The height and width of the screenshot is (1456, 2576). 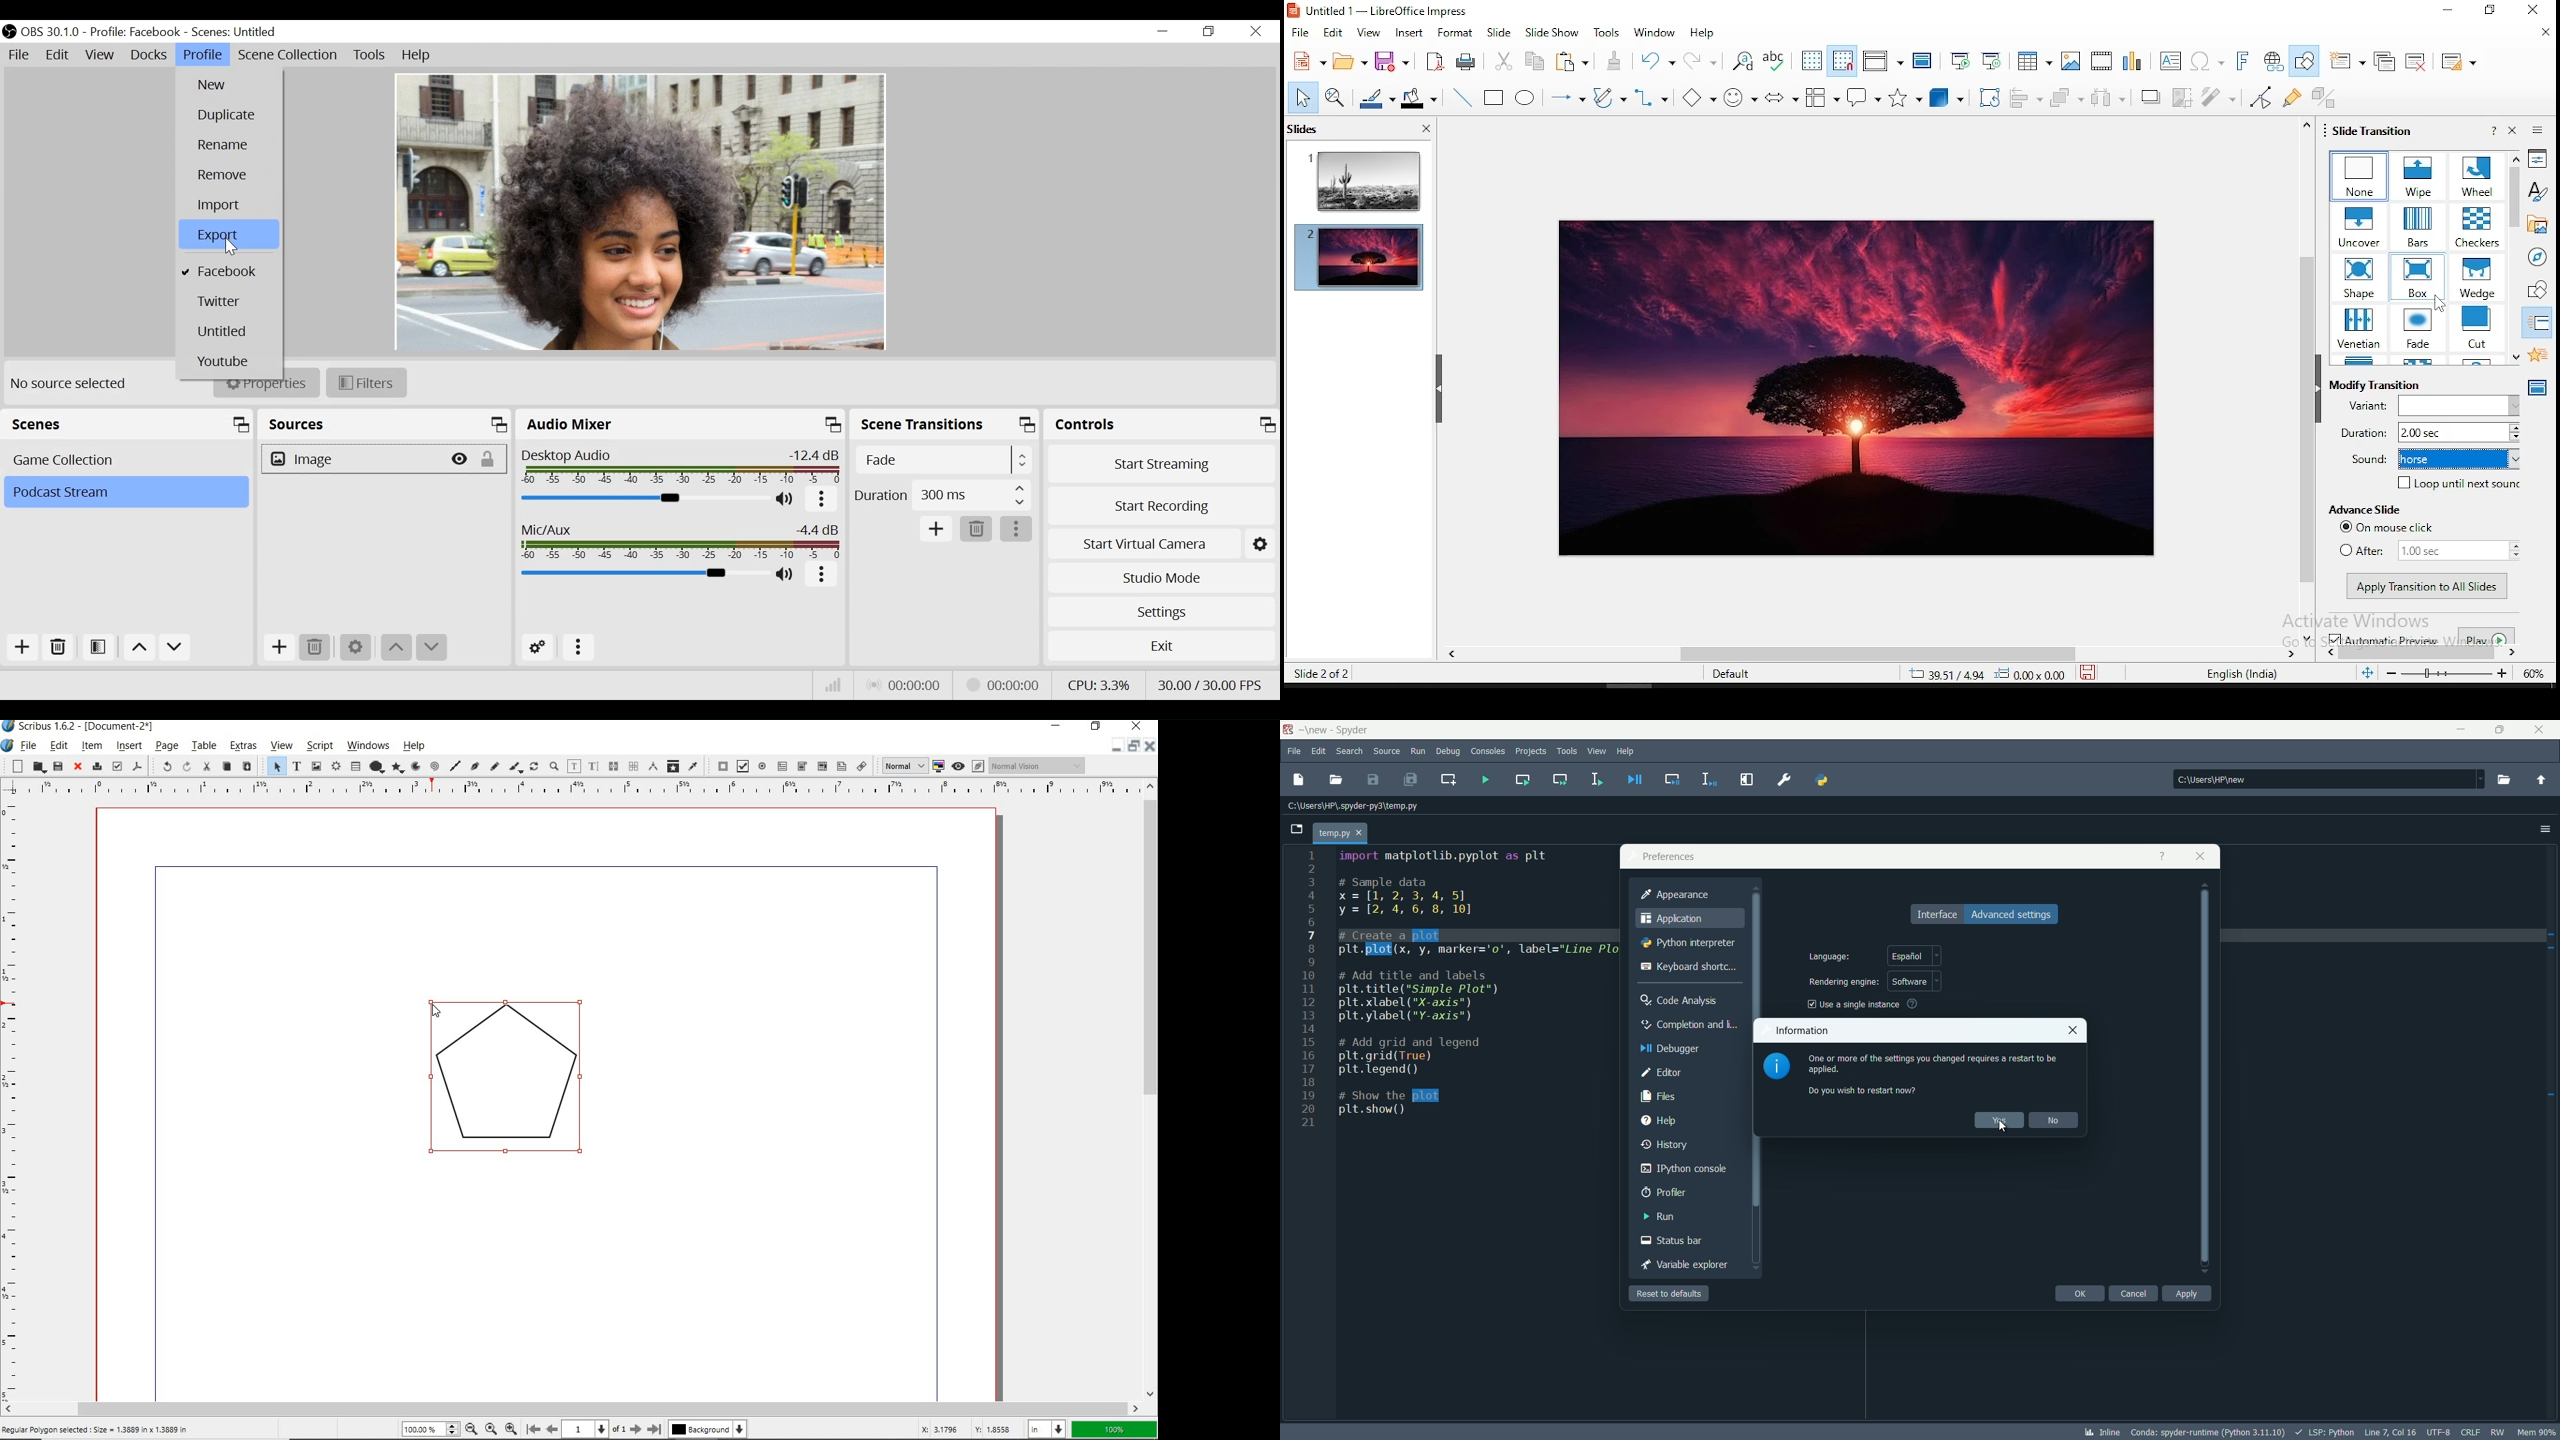 I want to click on C:\Users\HP\.spyder-py3\temp.py, so click(x=1349, y=806).